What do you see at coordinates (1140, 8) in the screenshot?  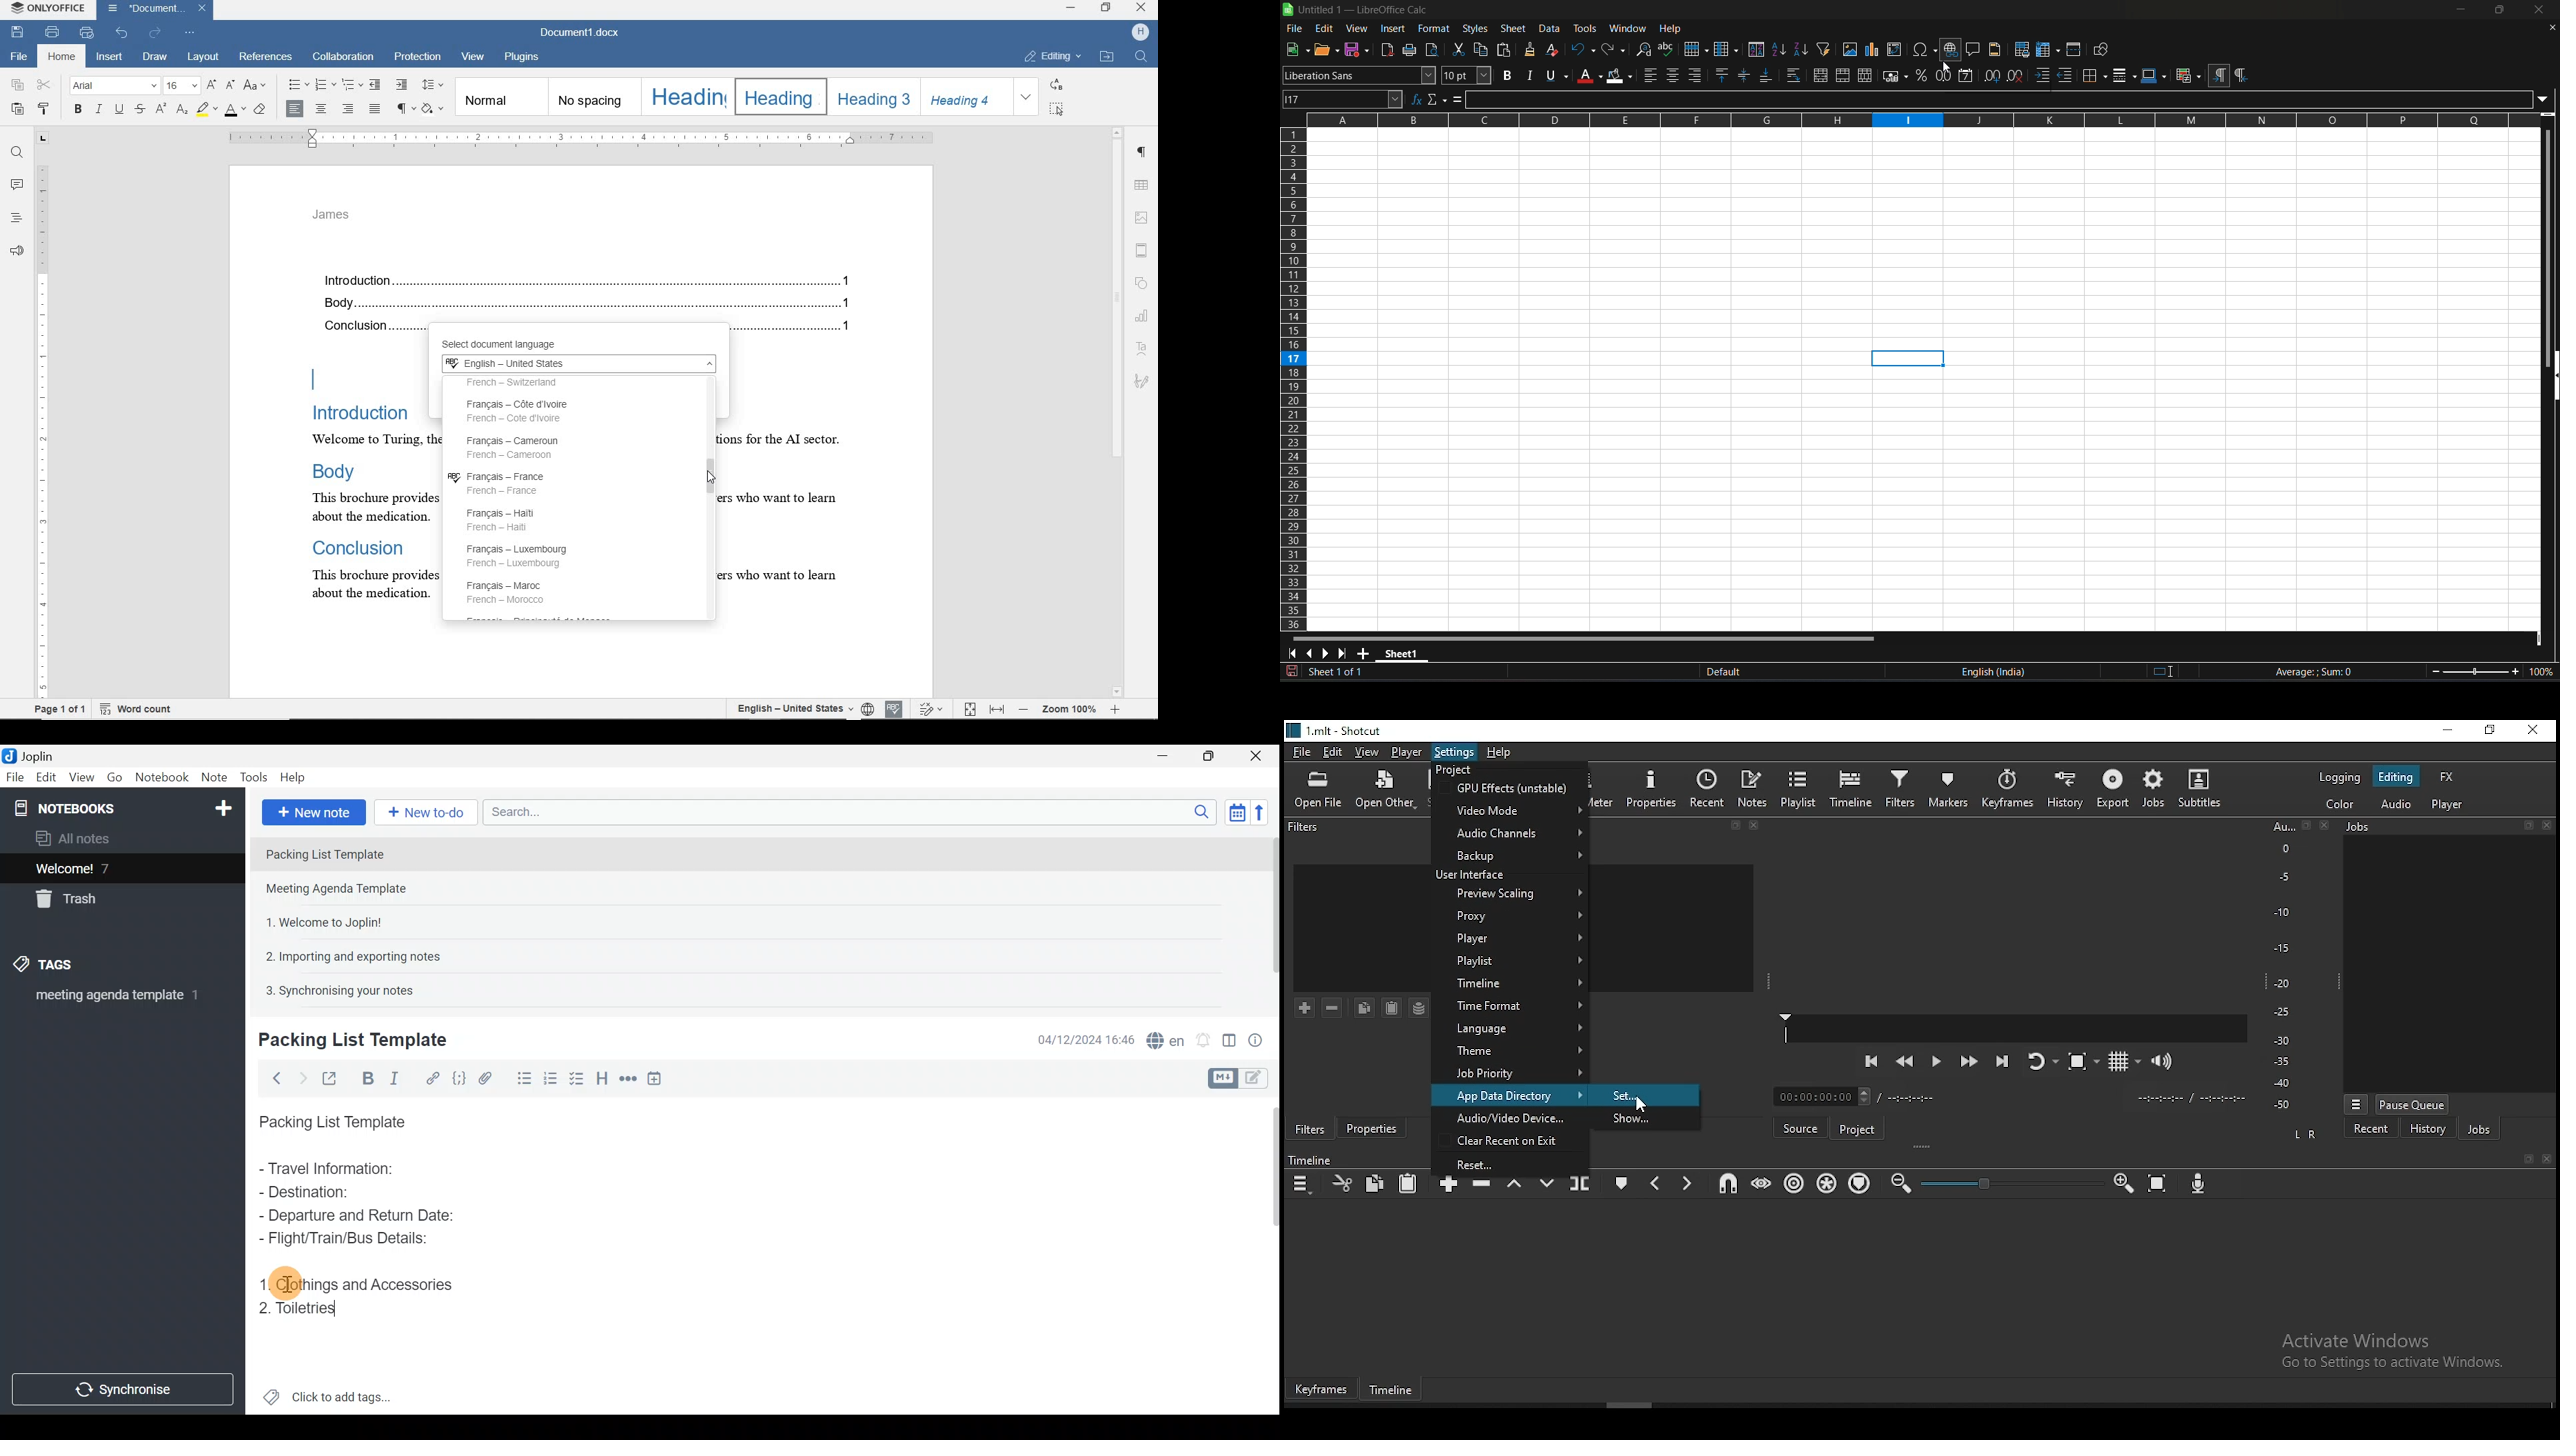 I see `CLOSE` at bounding box center [1140, 8].